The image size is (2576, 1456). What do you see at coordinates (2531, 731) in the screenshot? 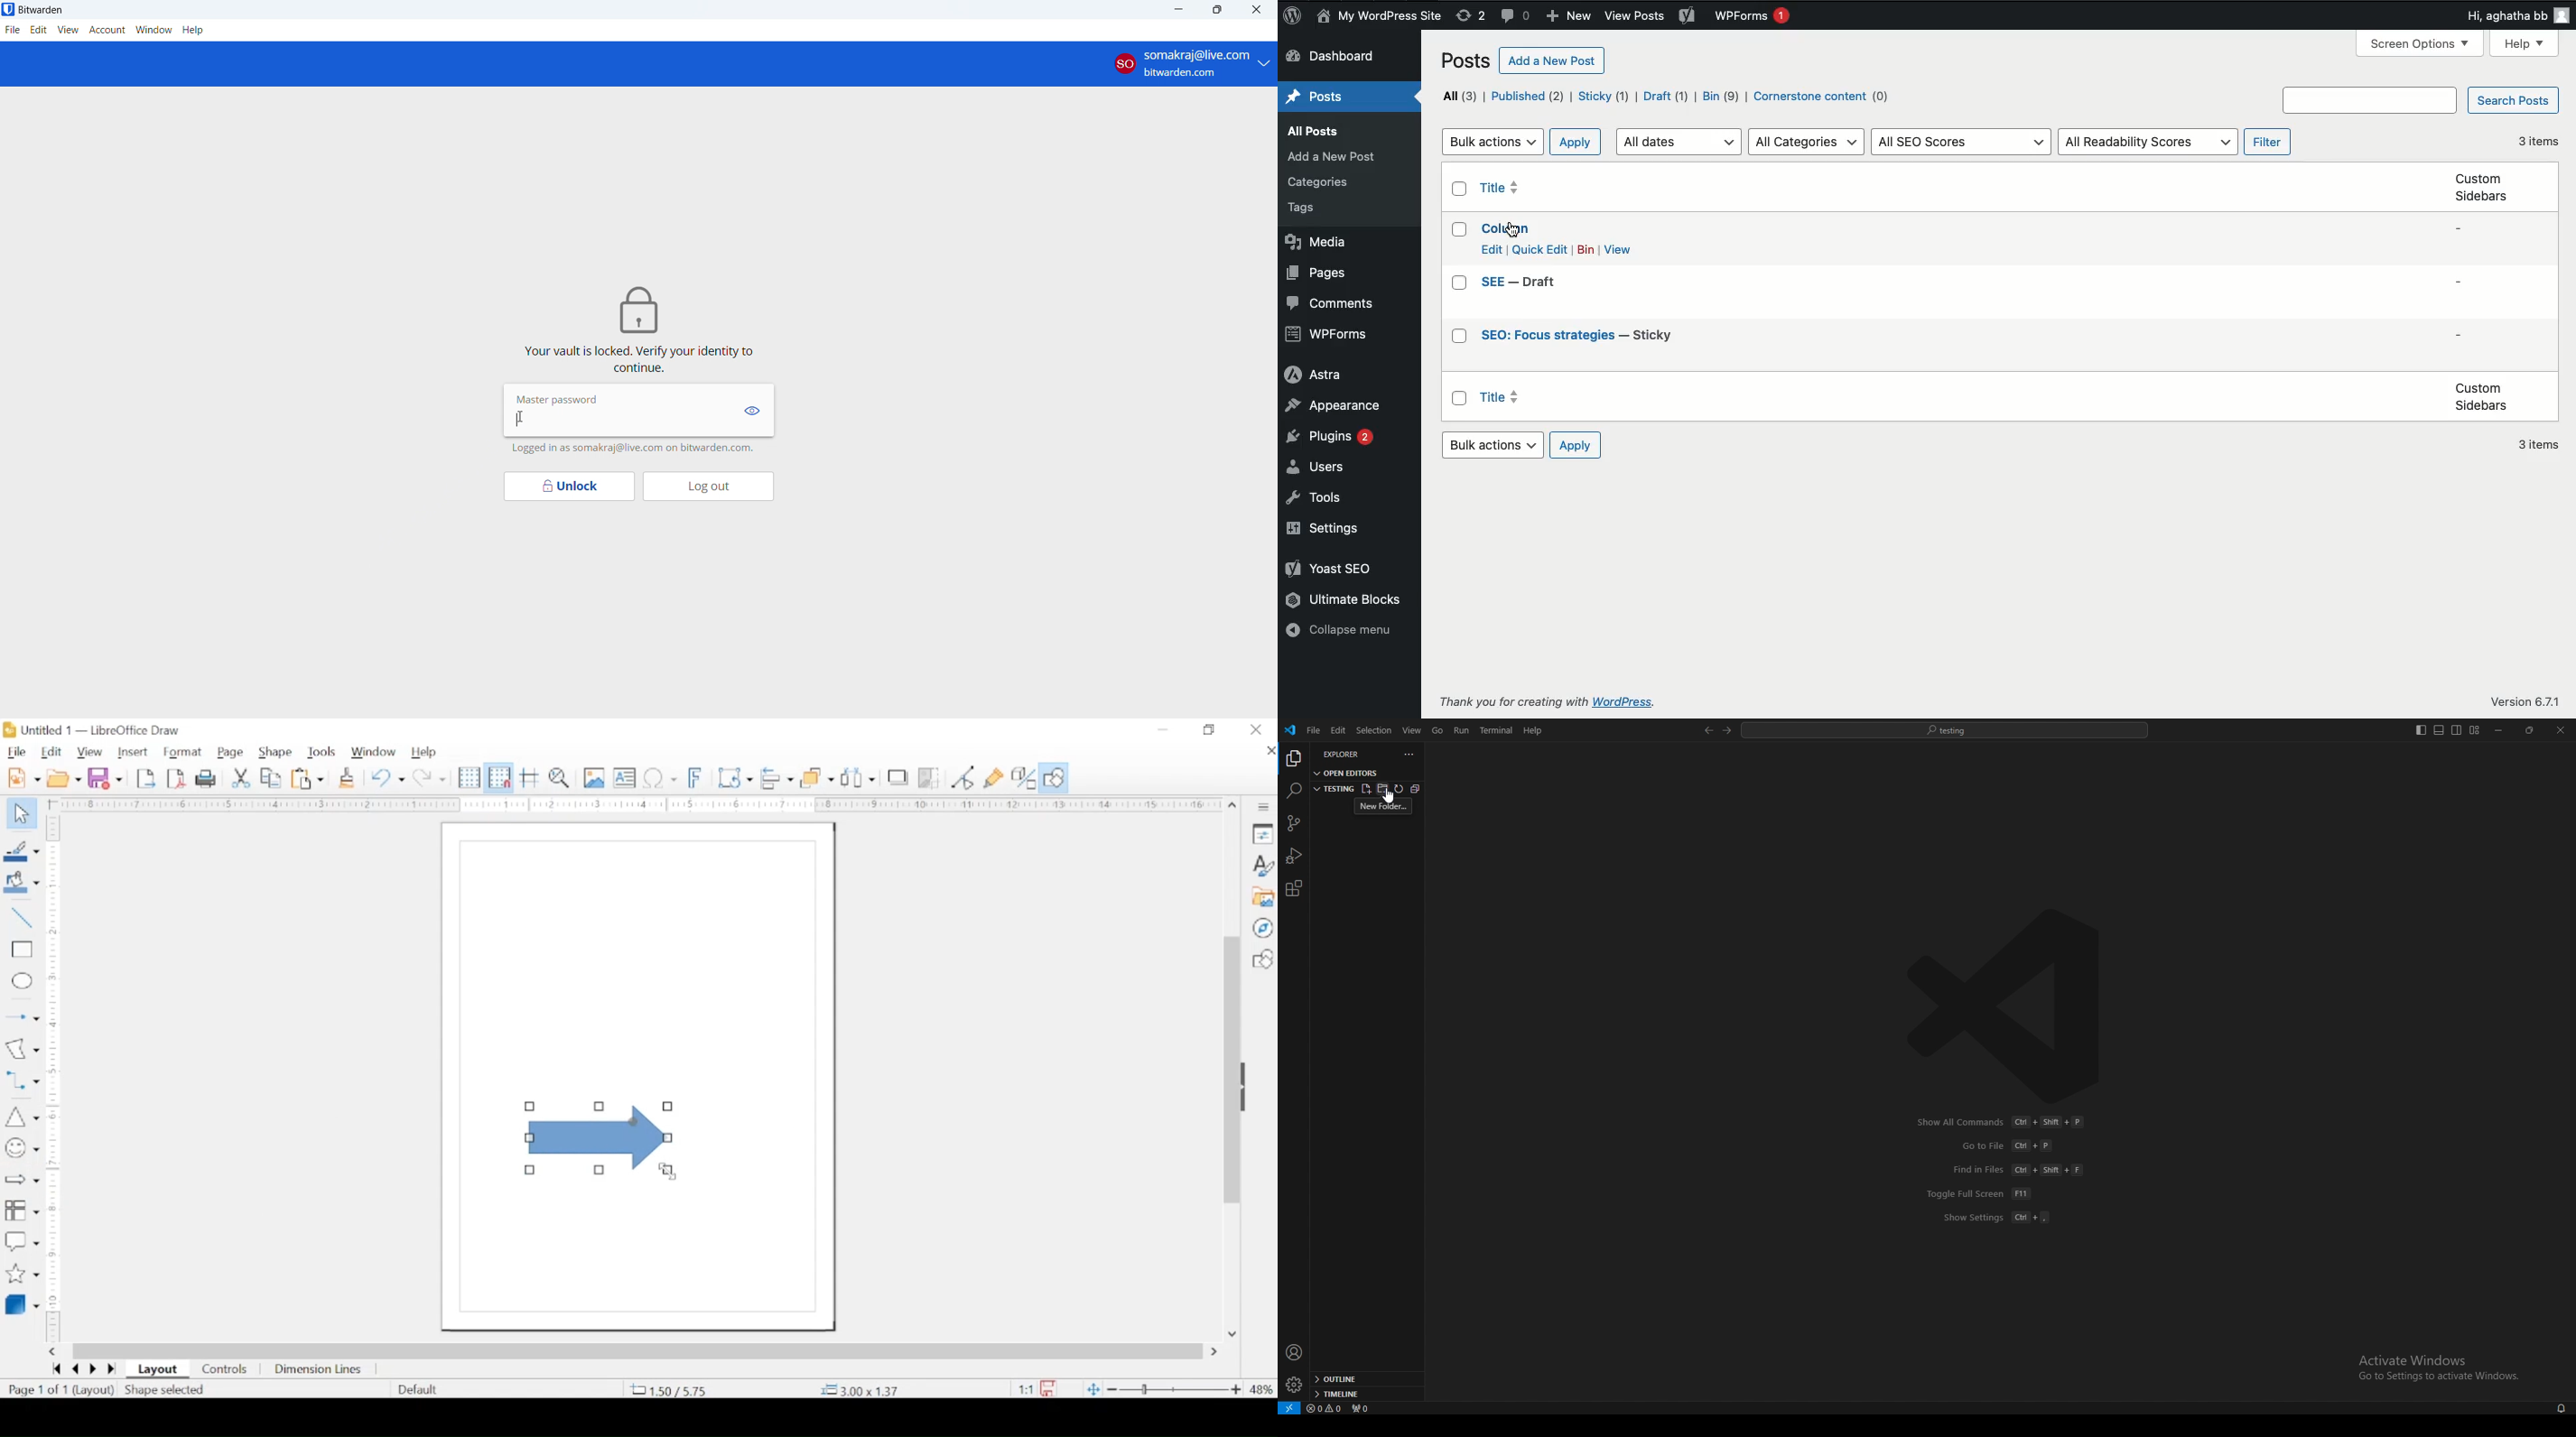
I see `resize` at bounding box center [2531, 731].